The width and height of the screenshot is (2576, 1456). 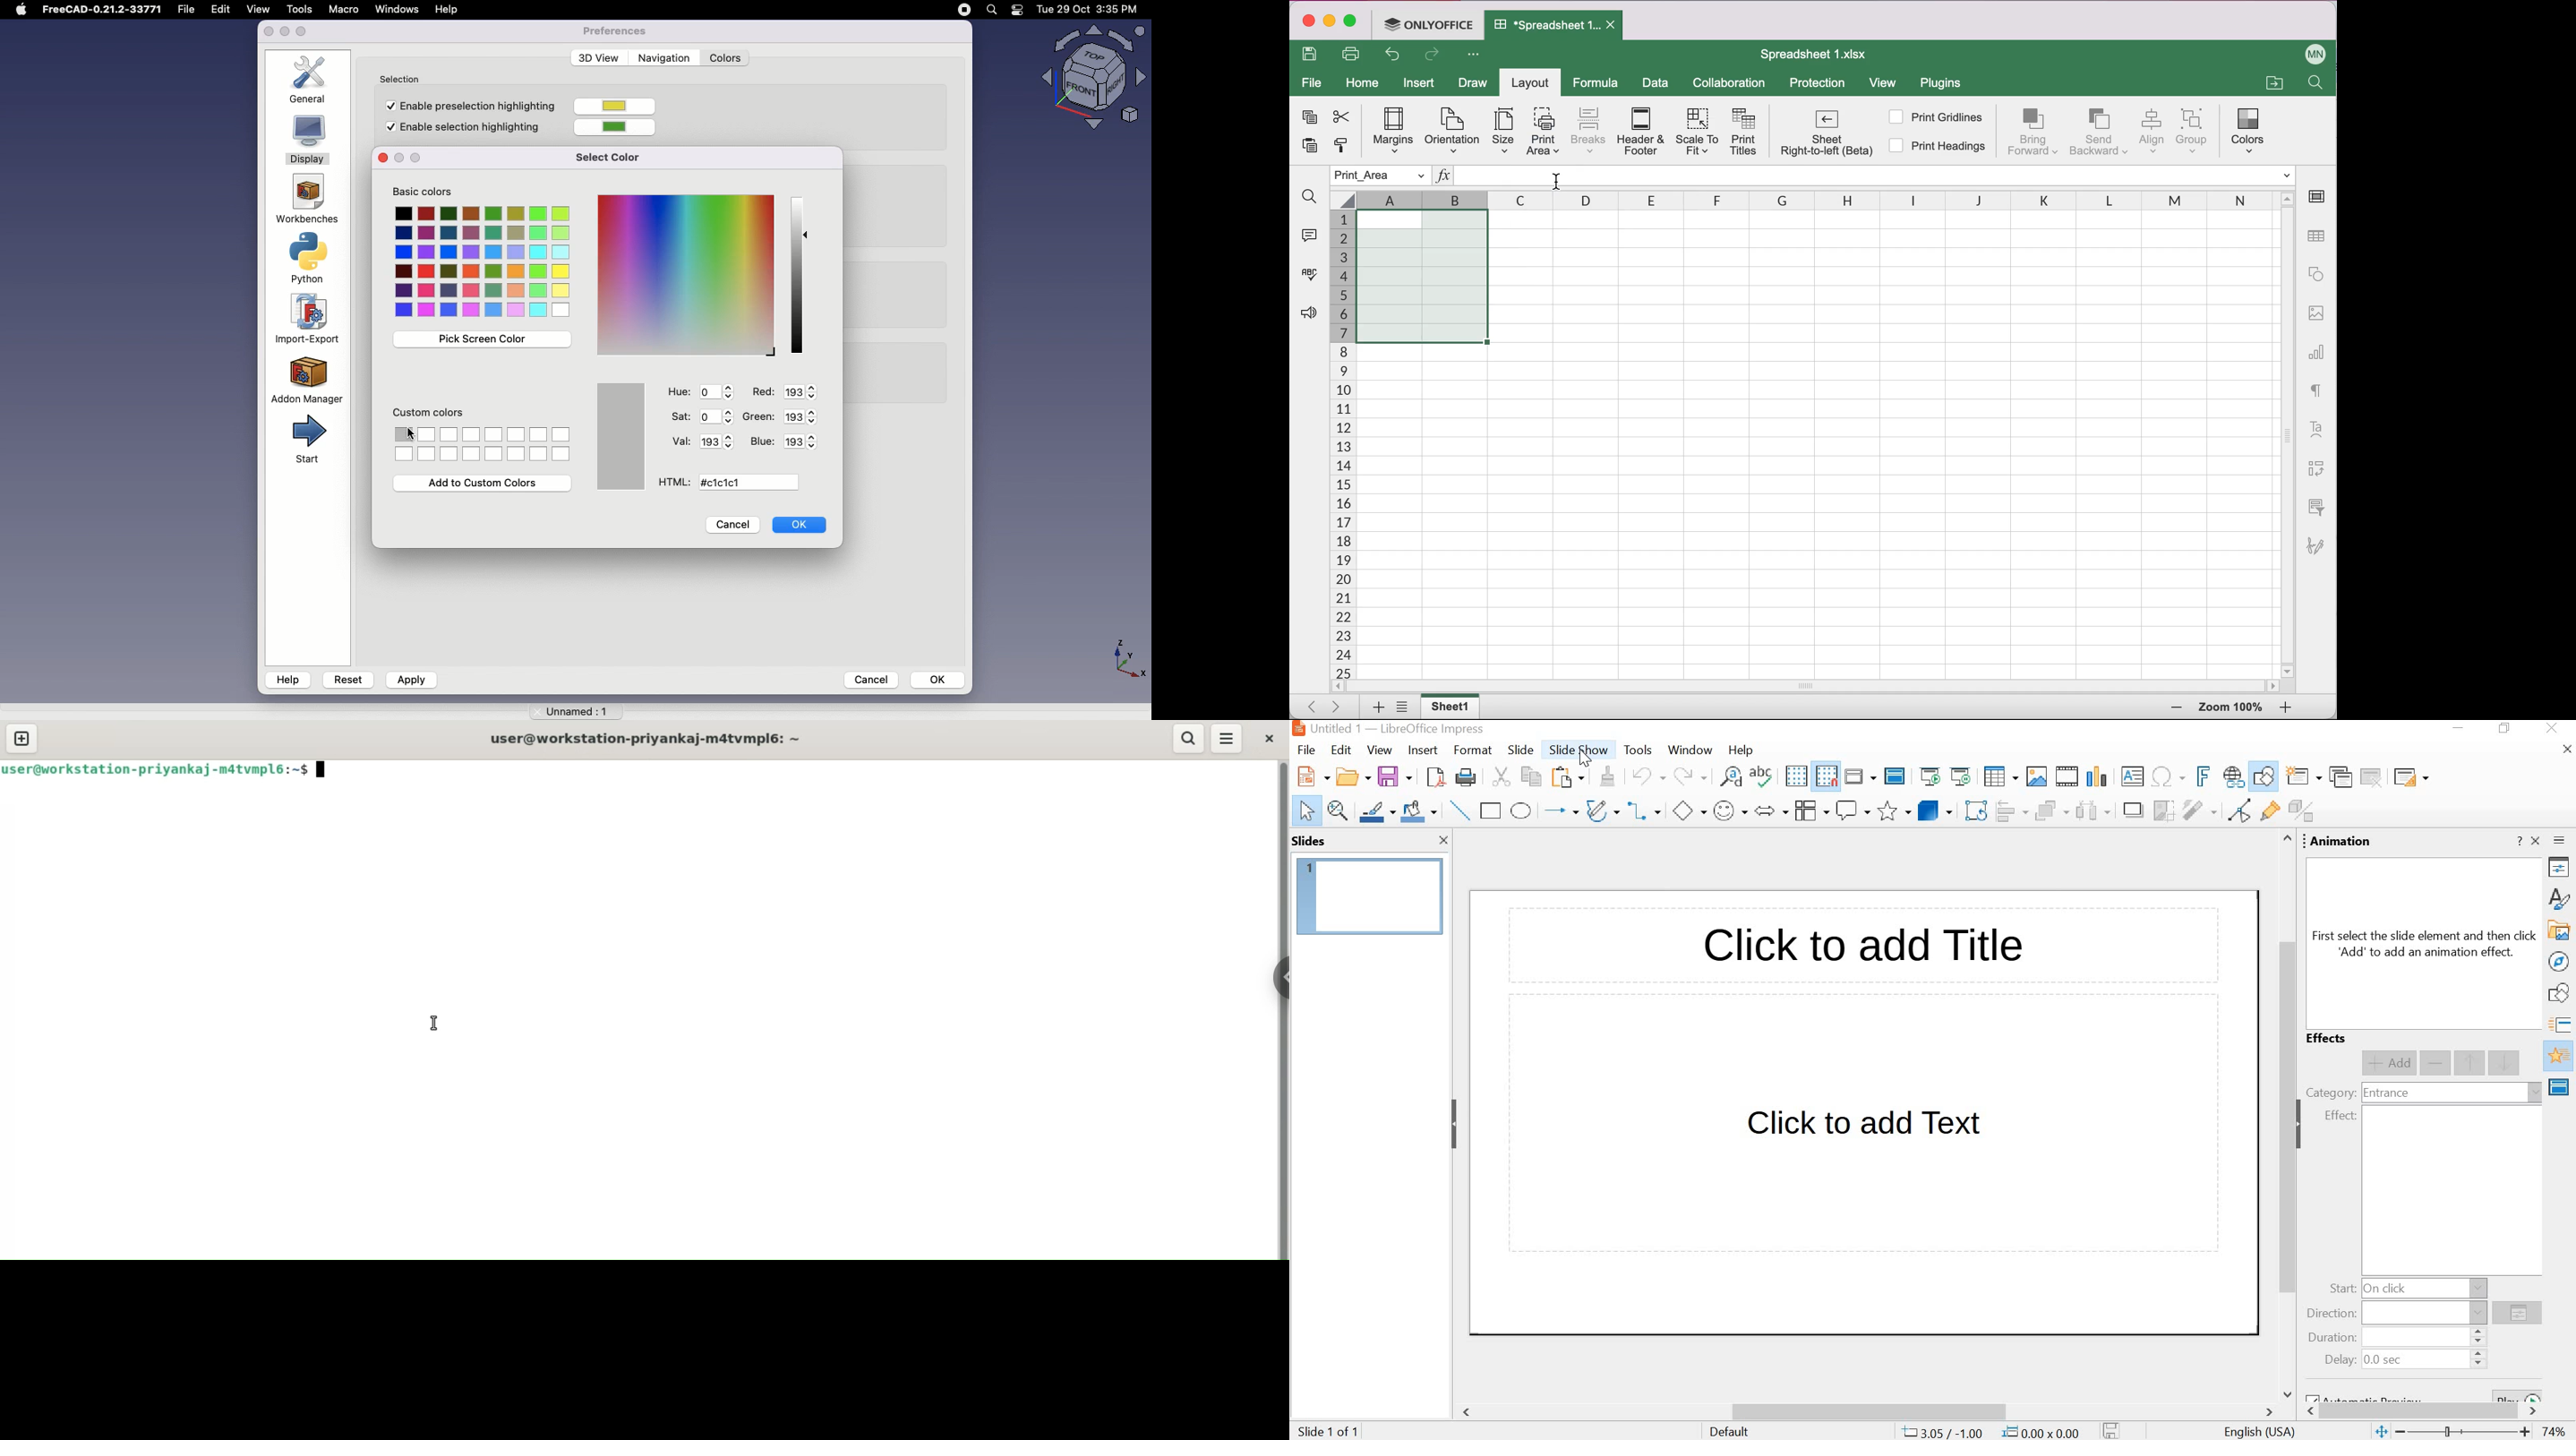 What do you see at coordinates (1307, 812) in the screenshot?
I see `select` at bounding box center [1307, 812].